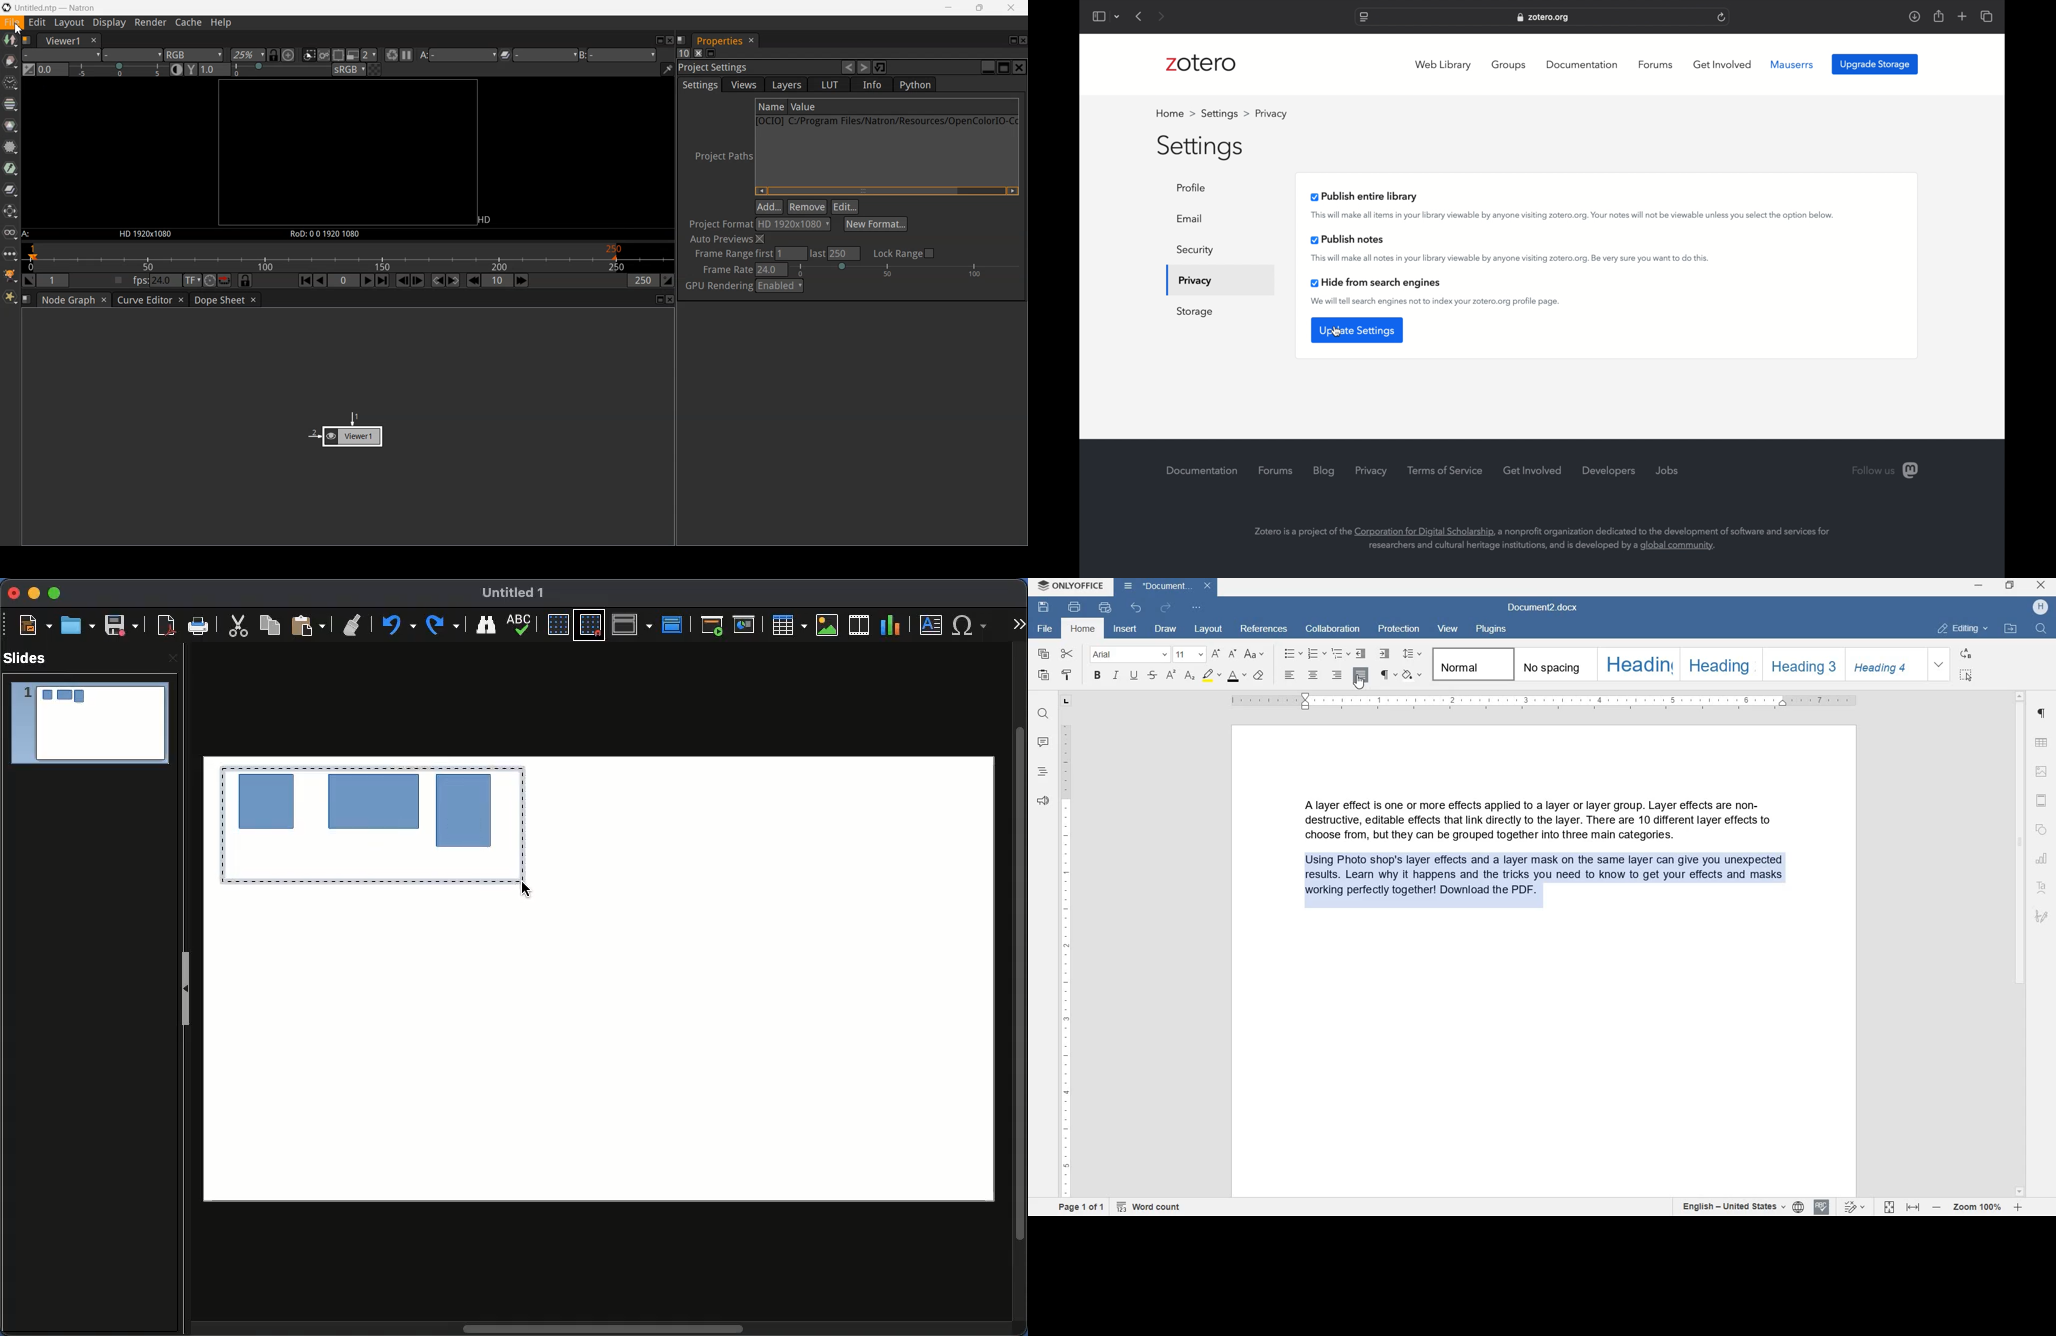 This screenshot has width=2072, height=1344. What do you see at coordinates (1290, 676) in the screenshot?
I see `LEFT ALIGNMENT` at bounding box center [1290, 676].